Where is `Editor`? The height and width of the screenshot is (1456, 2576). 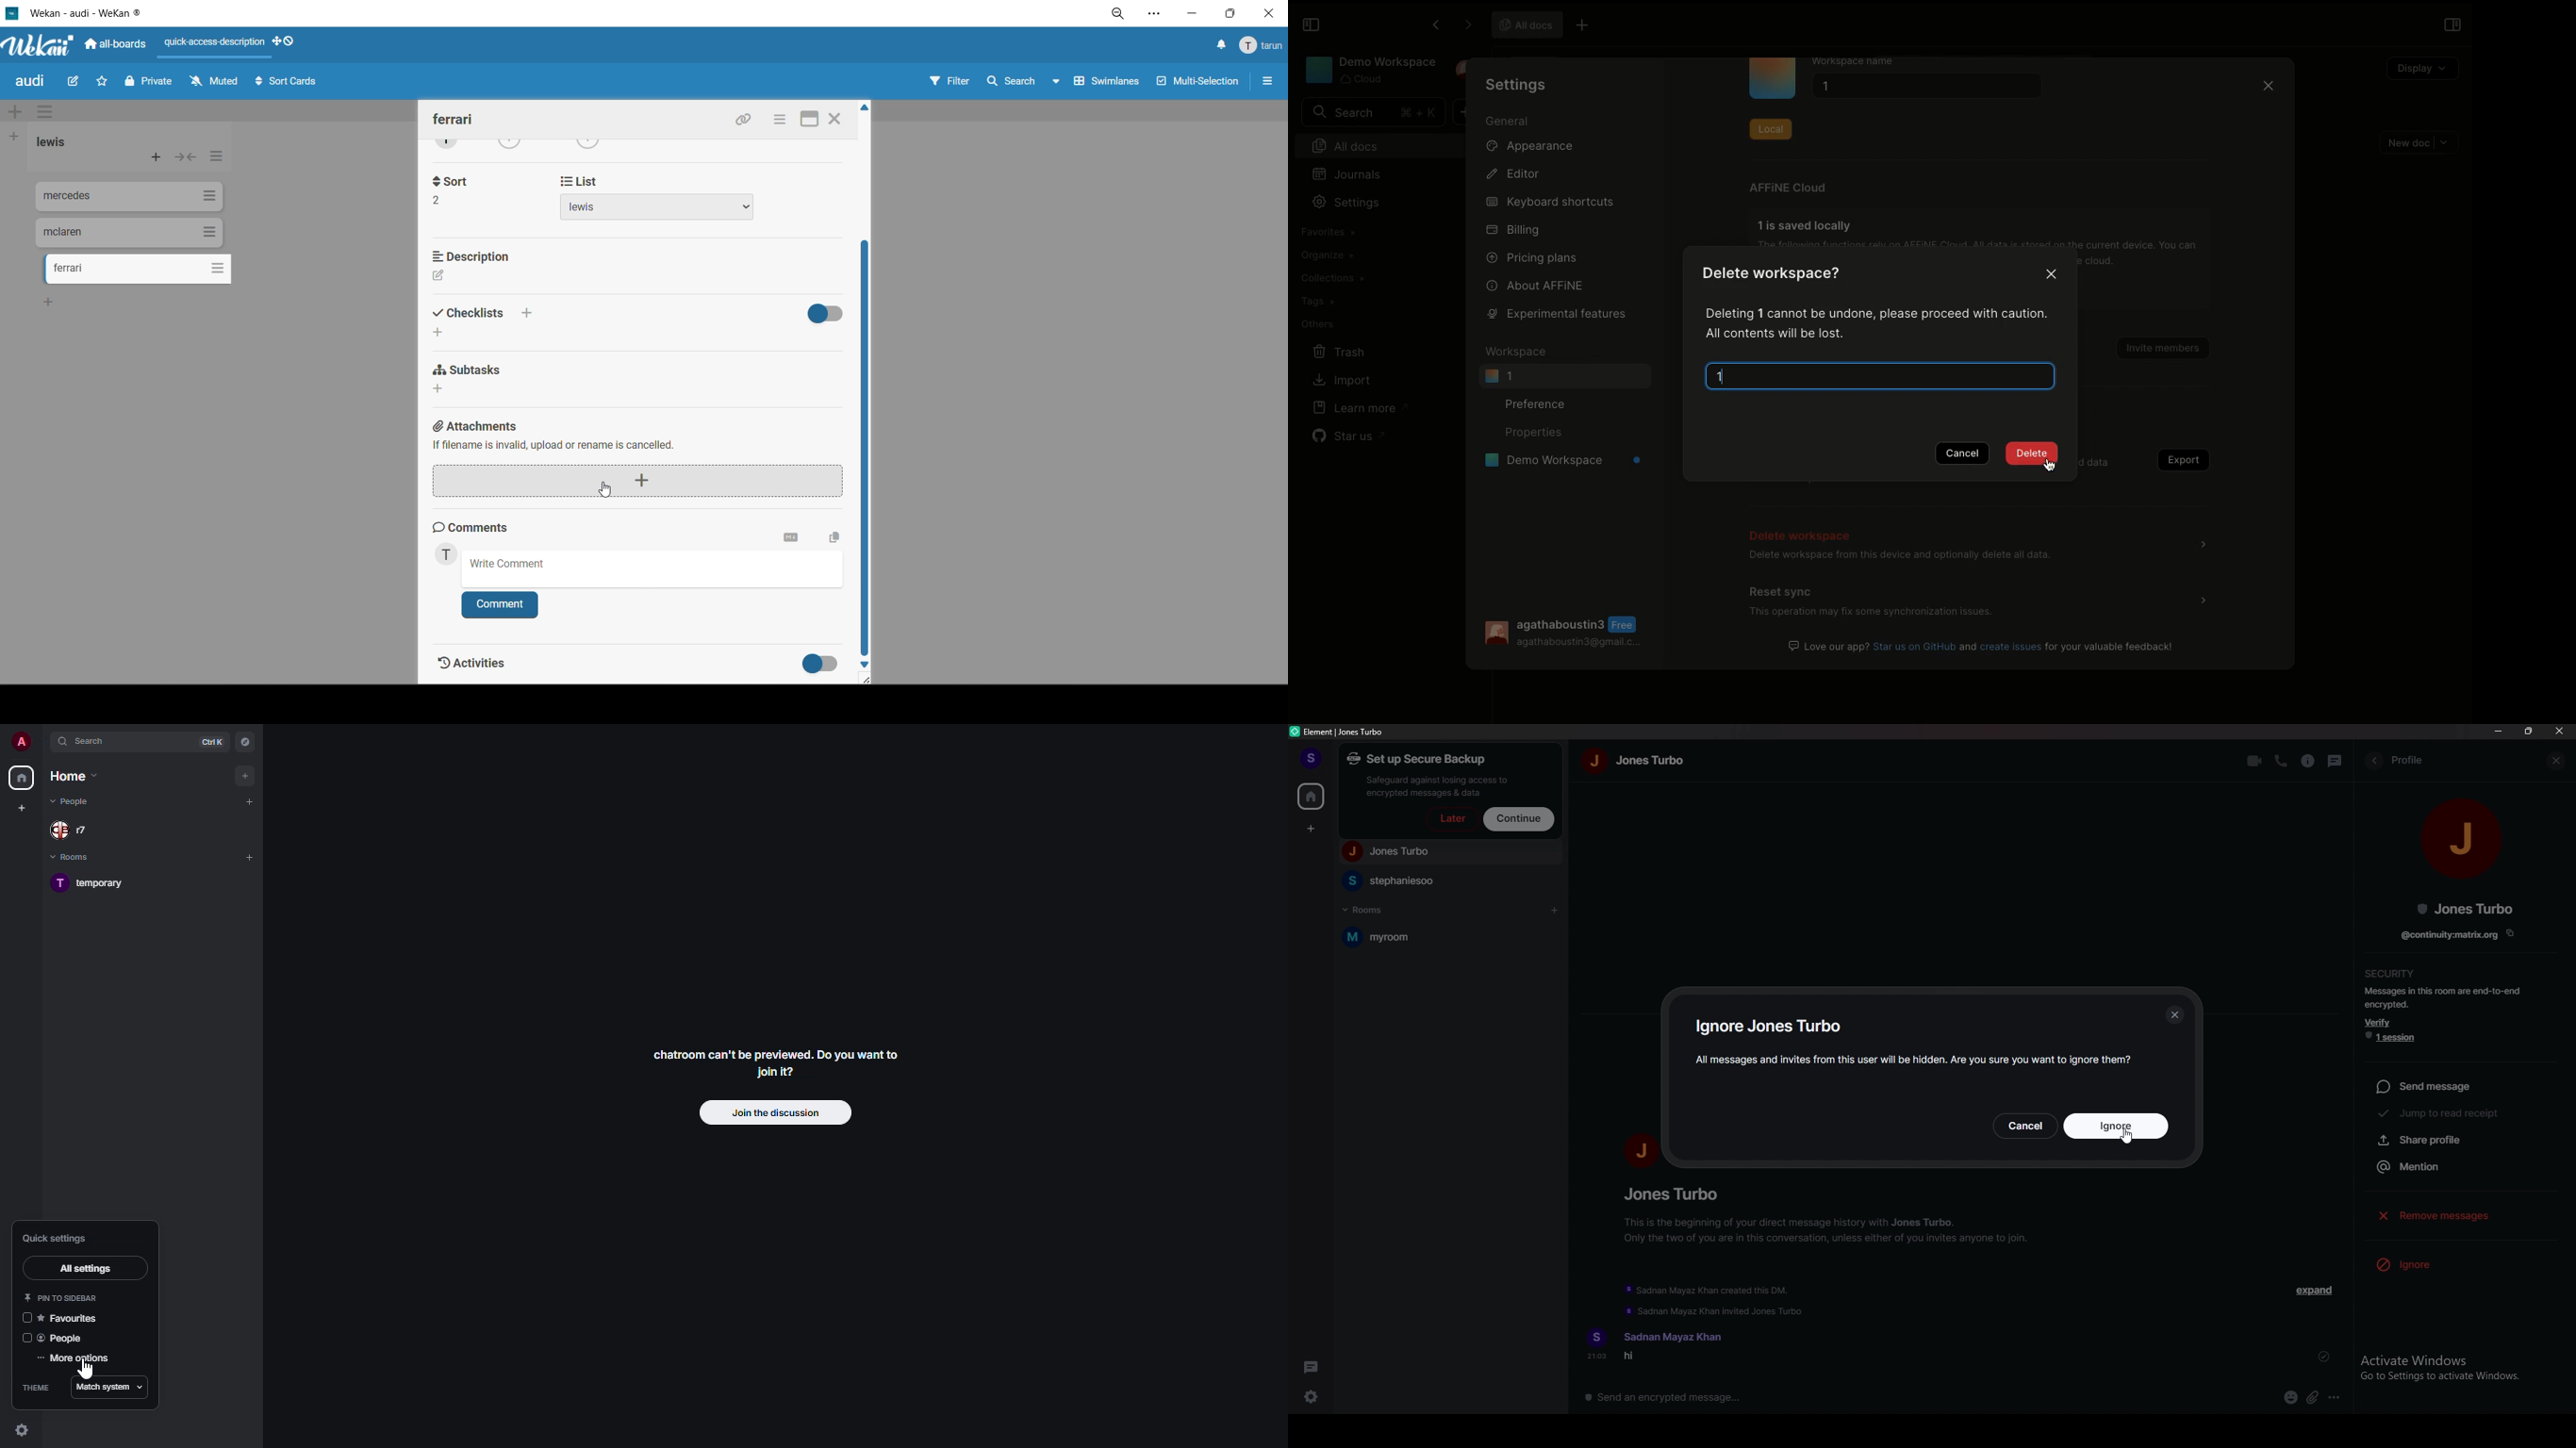 Editor is located at coordinates (1515, 174).